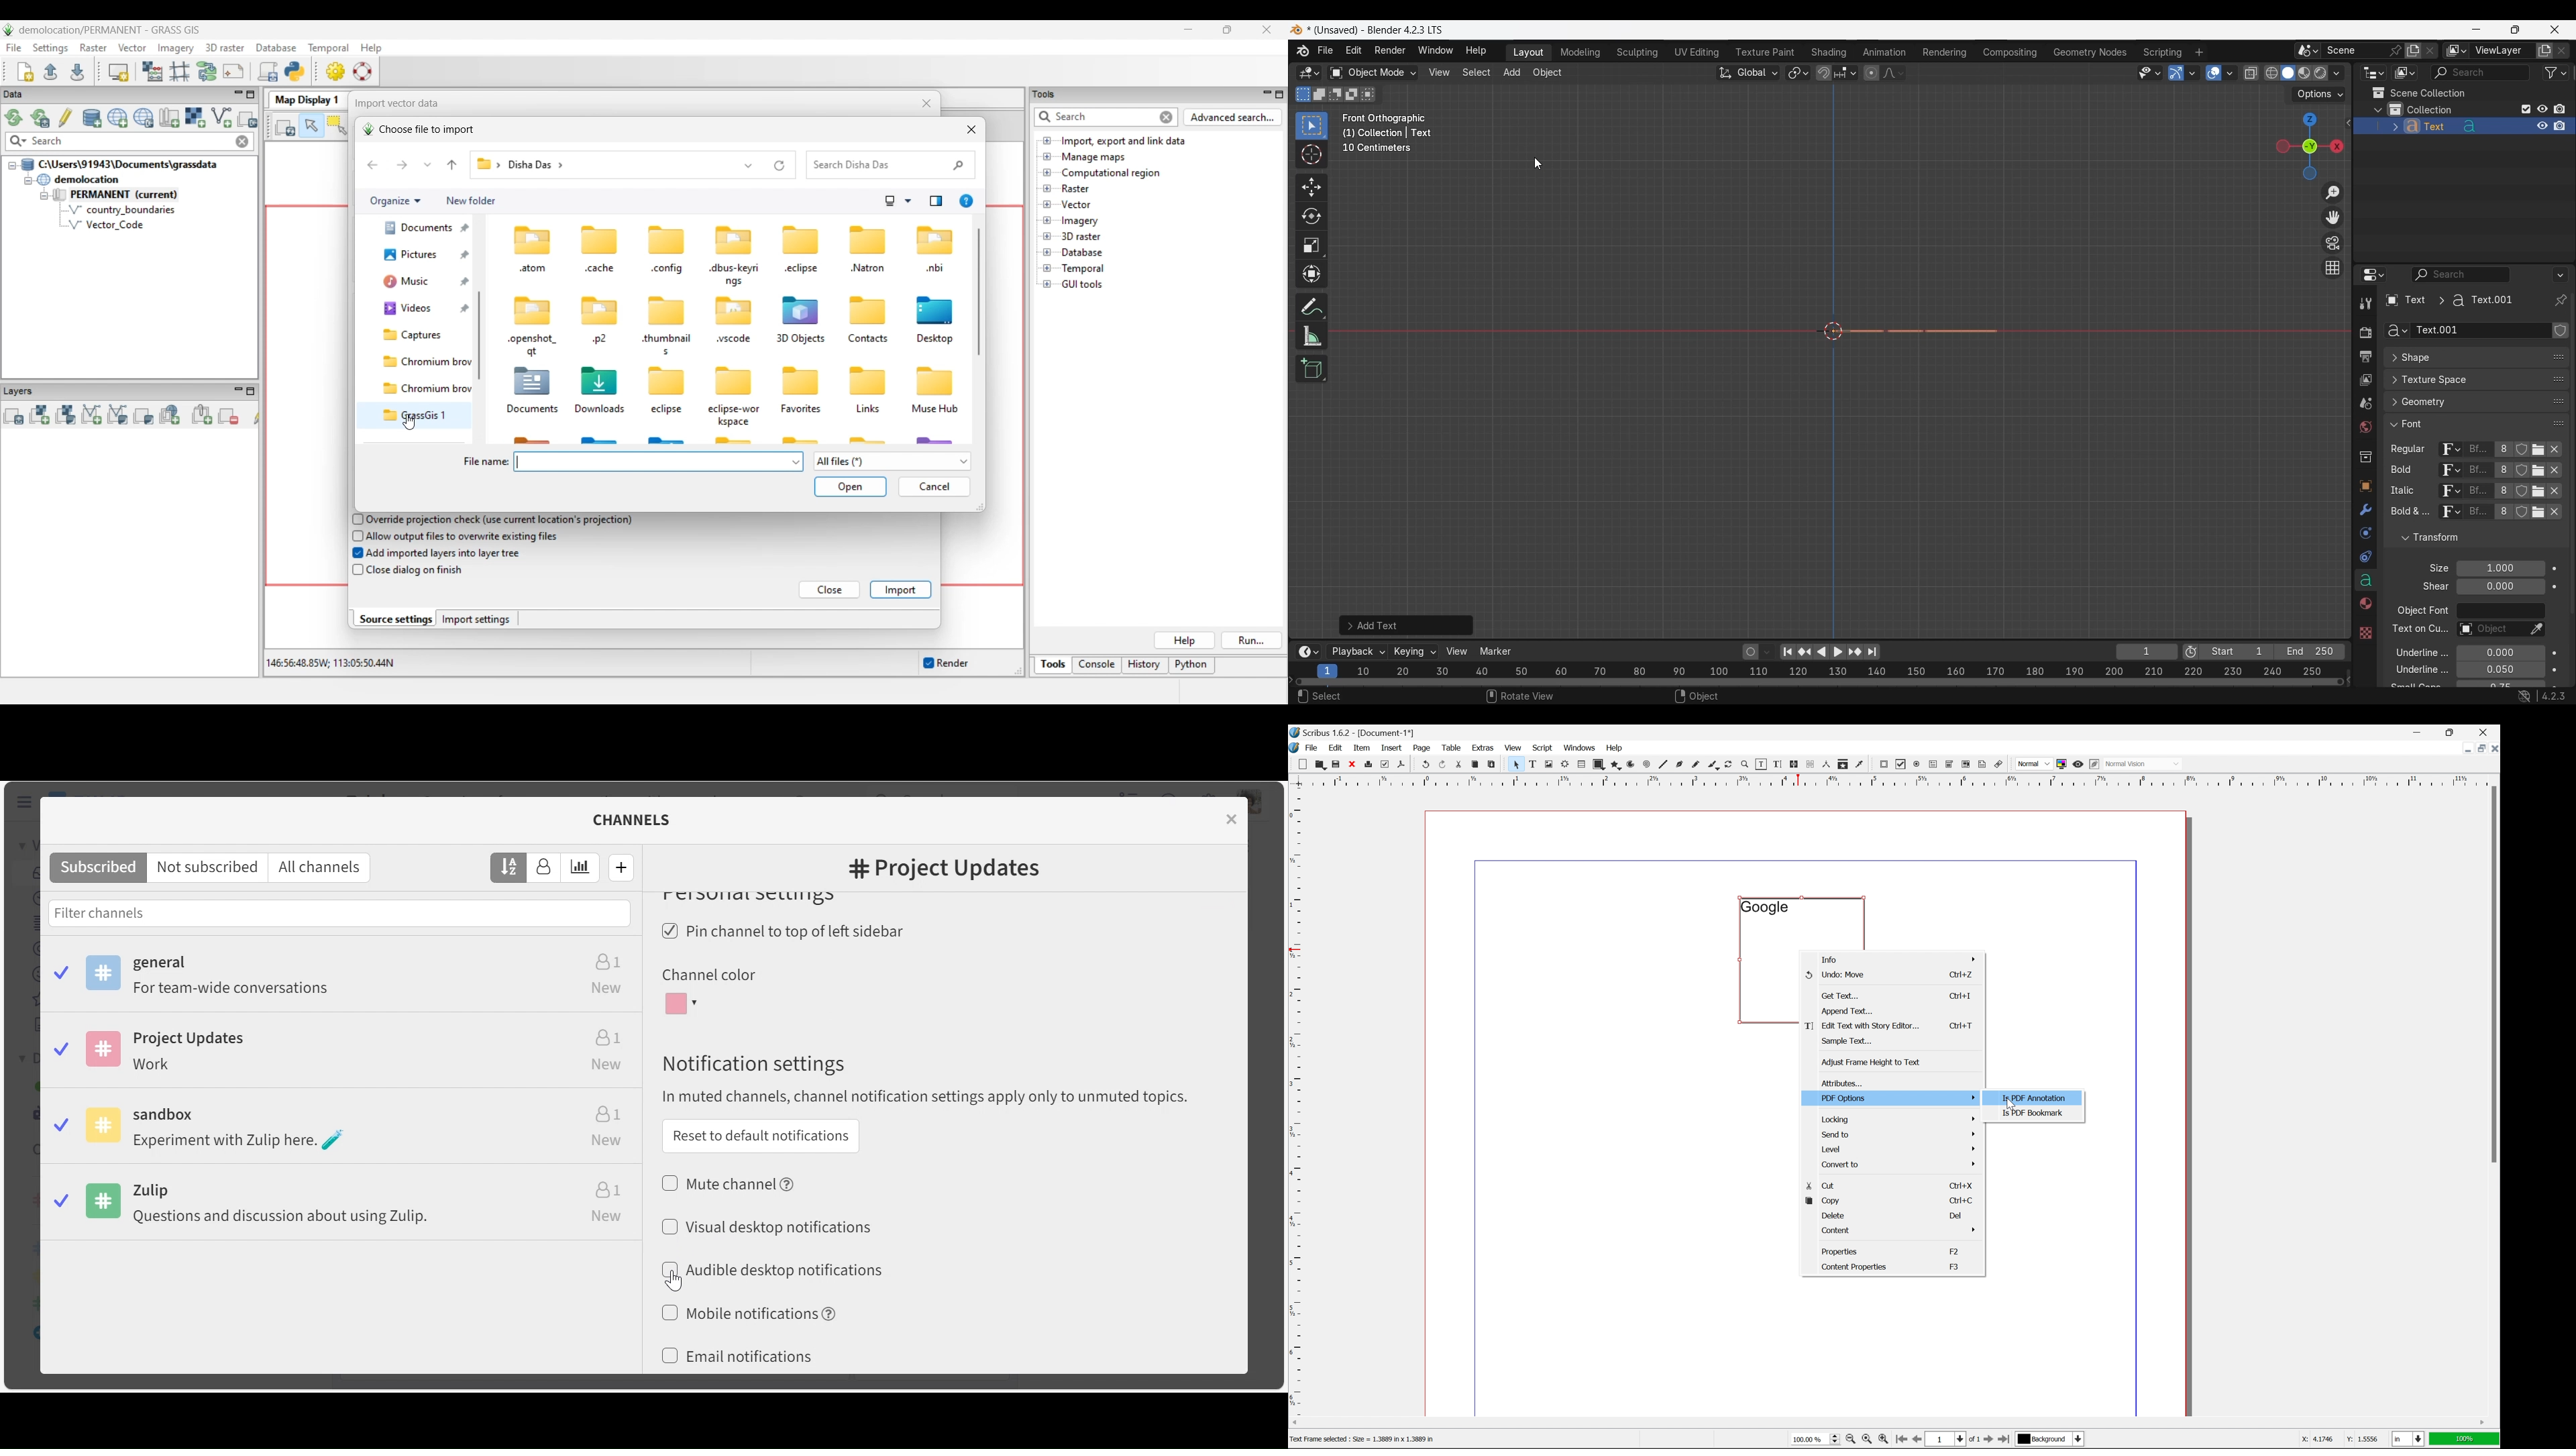 The width and height of the screenshot is (2576, 1456). I want to click on Display filter, so click(2480, 72).